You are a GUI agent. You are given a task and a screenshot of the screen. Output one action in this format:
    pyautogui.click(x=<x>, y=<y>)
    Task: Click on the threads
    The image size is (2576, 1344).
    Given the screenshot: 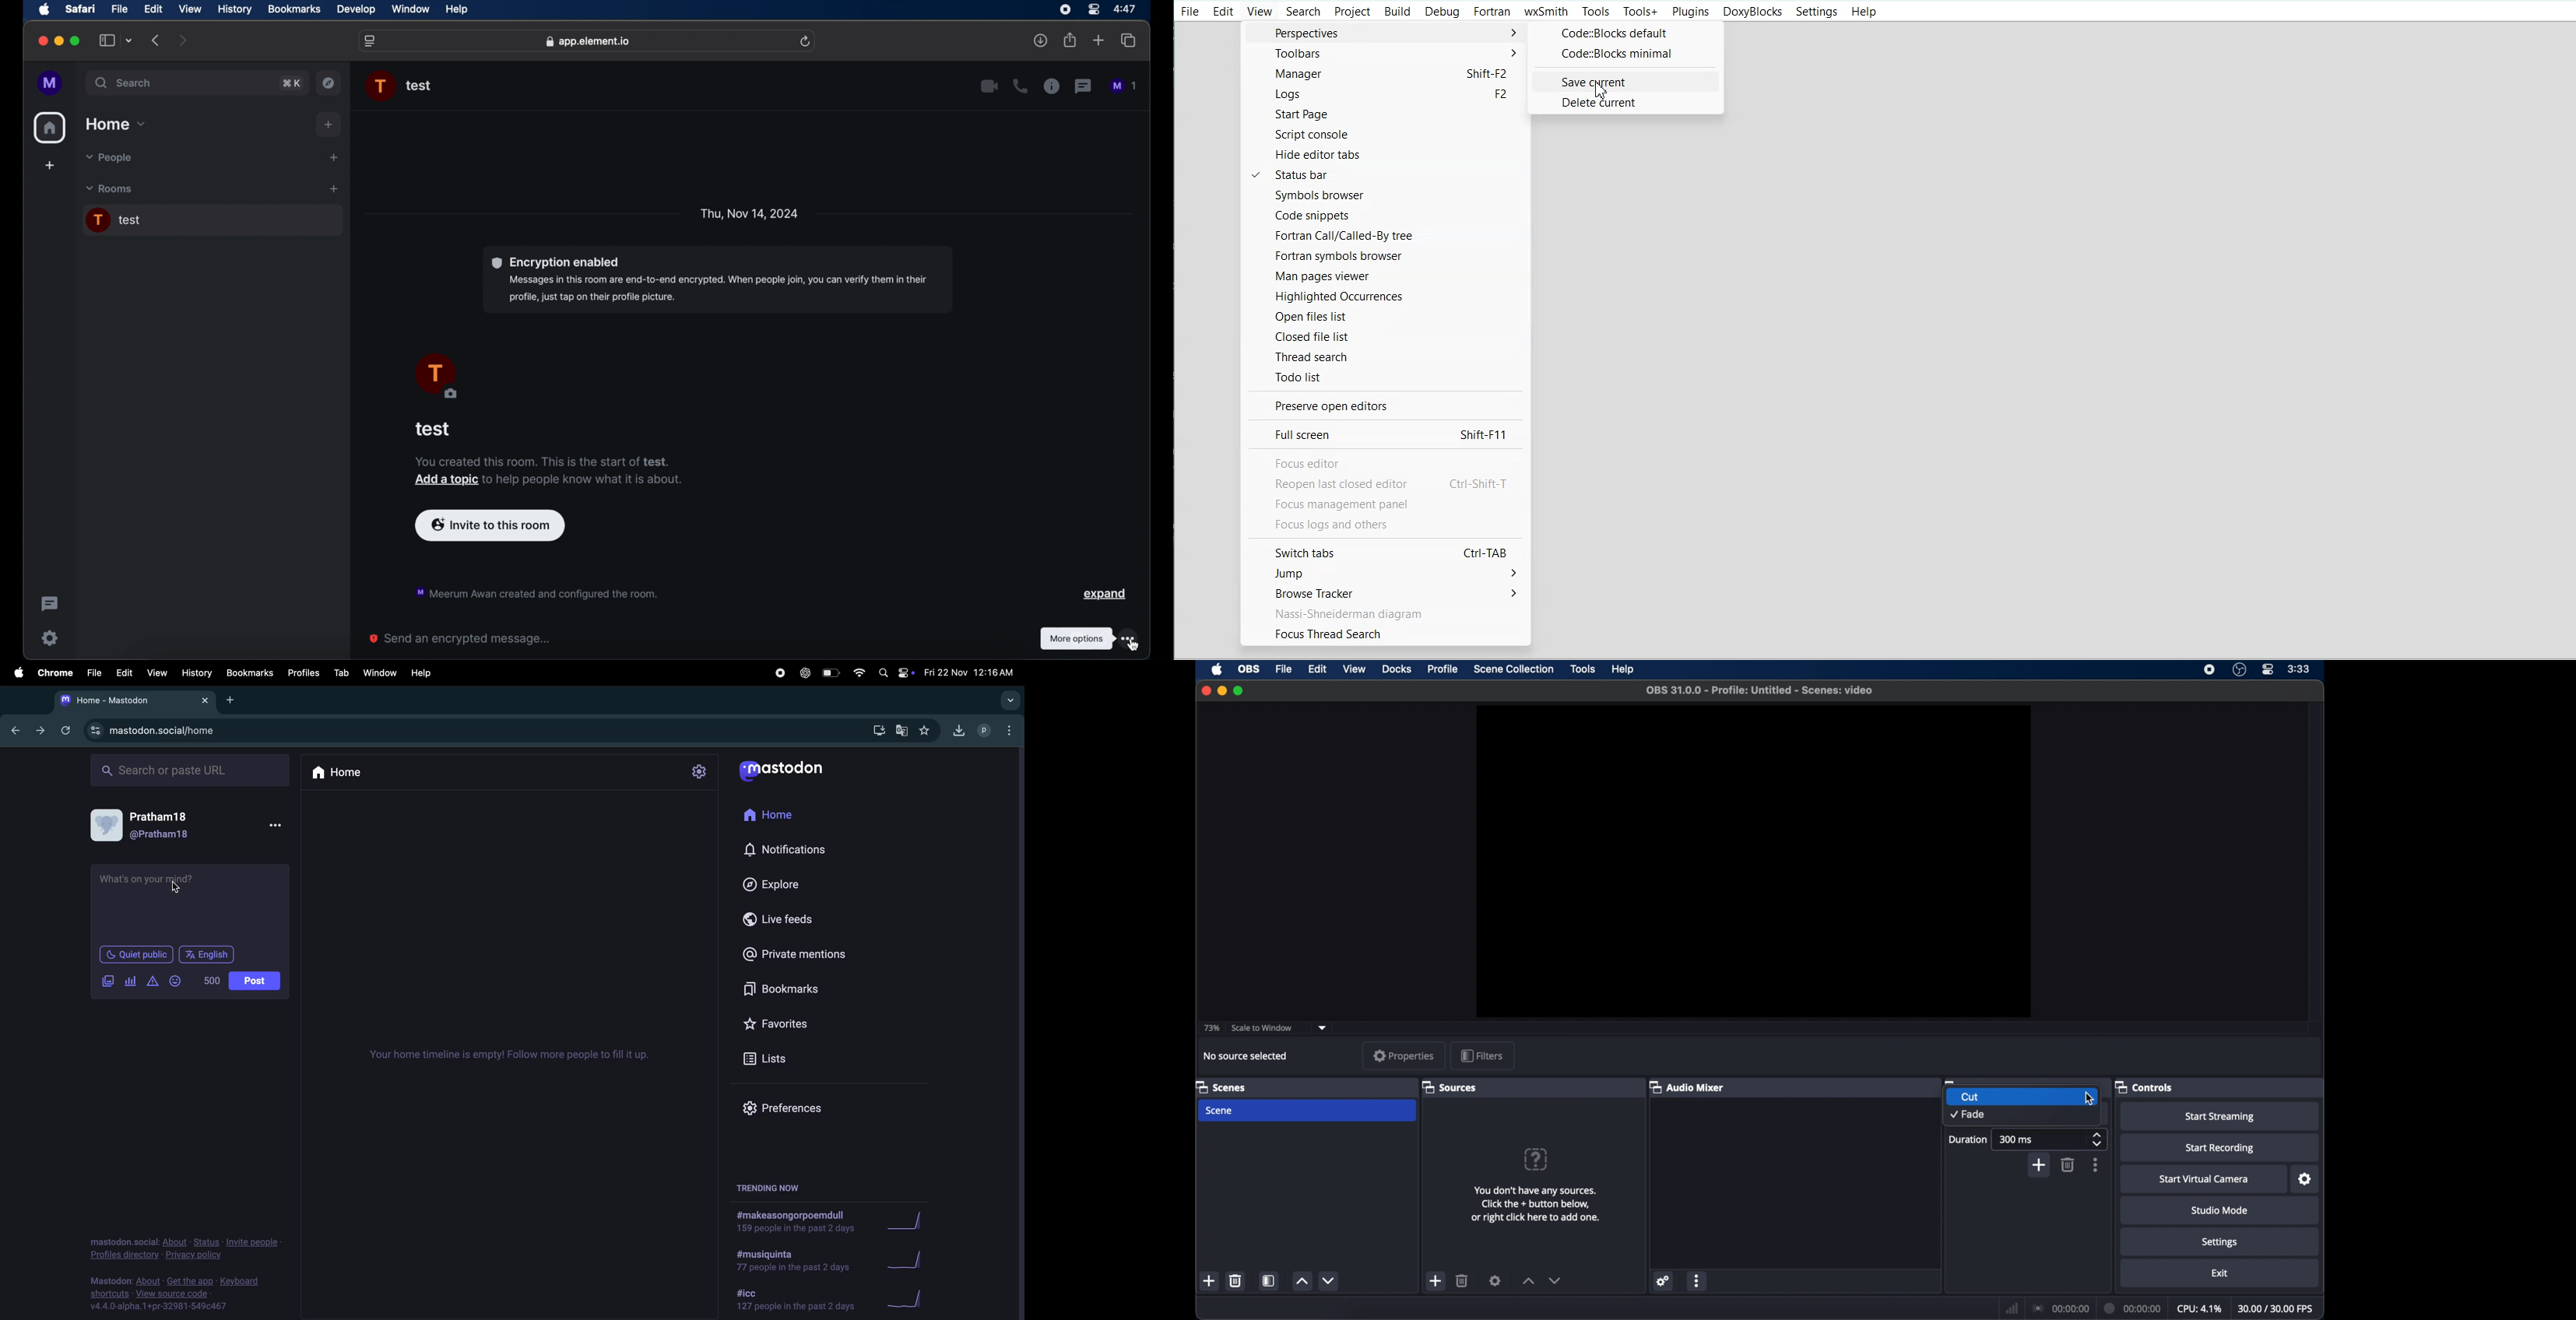 What is the action you would take?
    pyautogui.click(x=1084, y=86)
    